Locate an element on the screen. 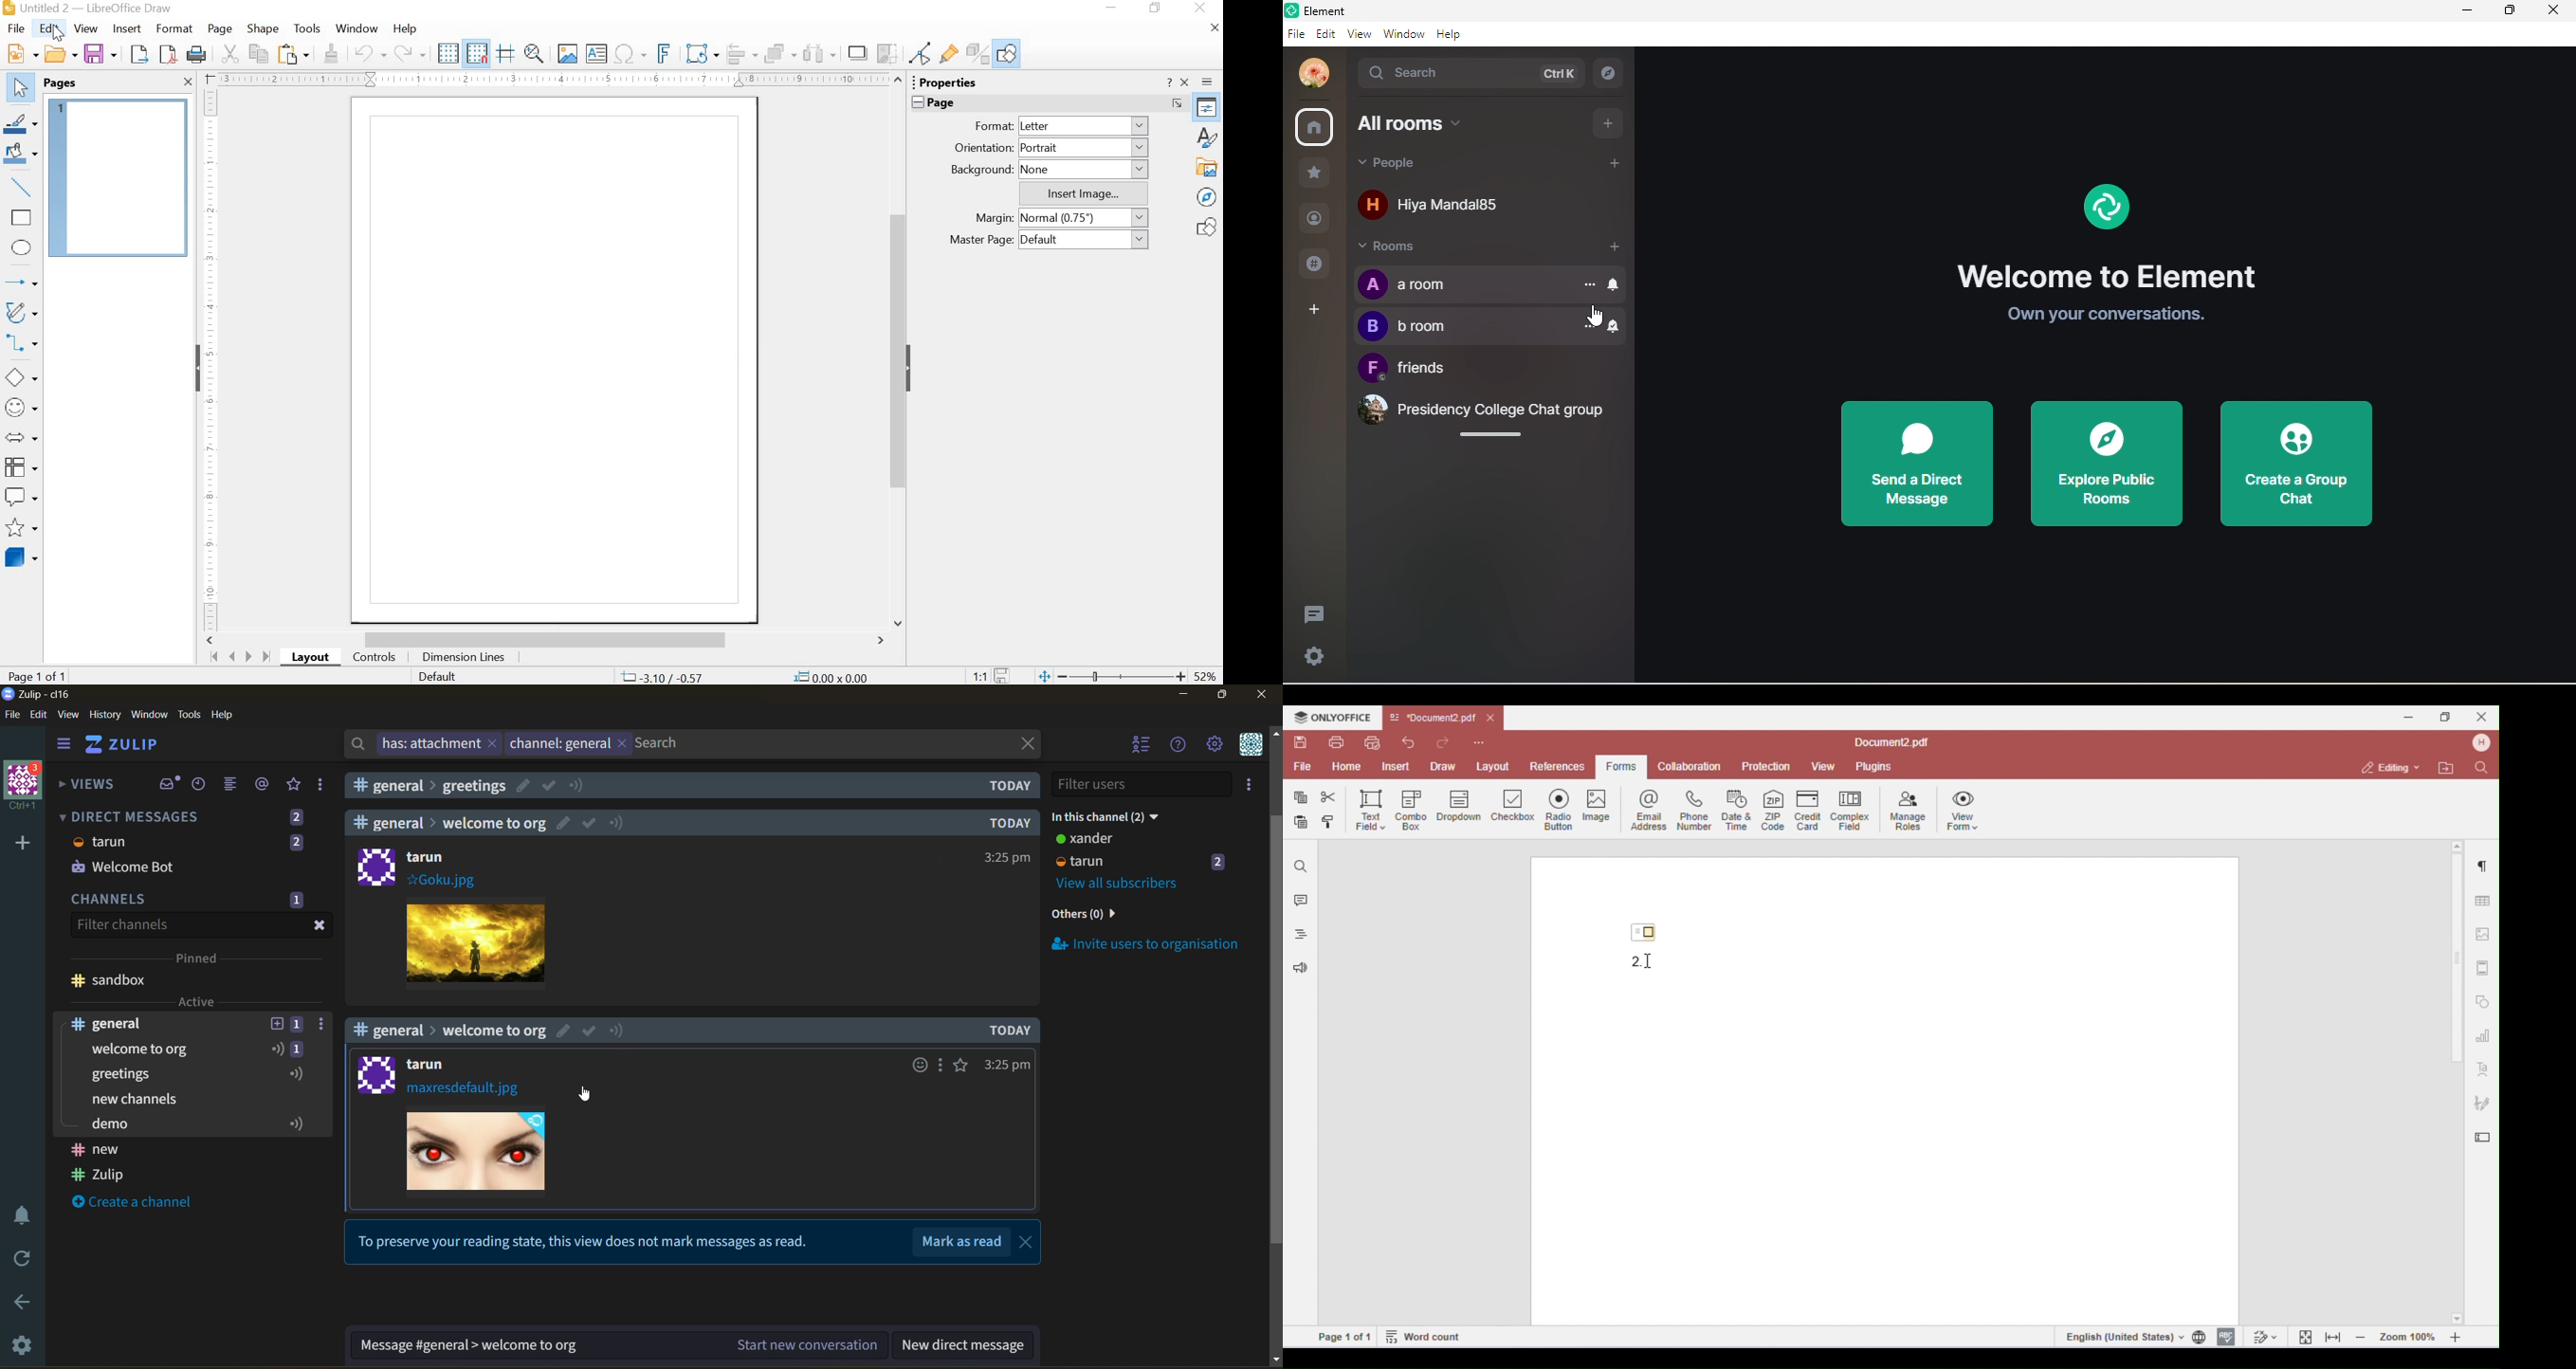 The width and height of the screenshot is (2576, 1372). Helplines While Moving is located at coordinates (507, 54).